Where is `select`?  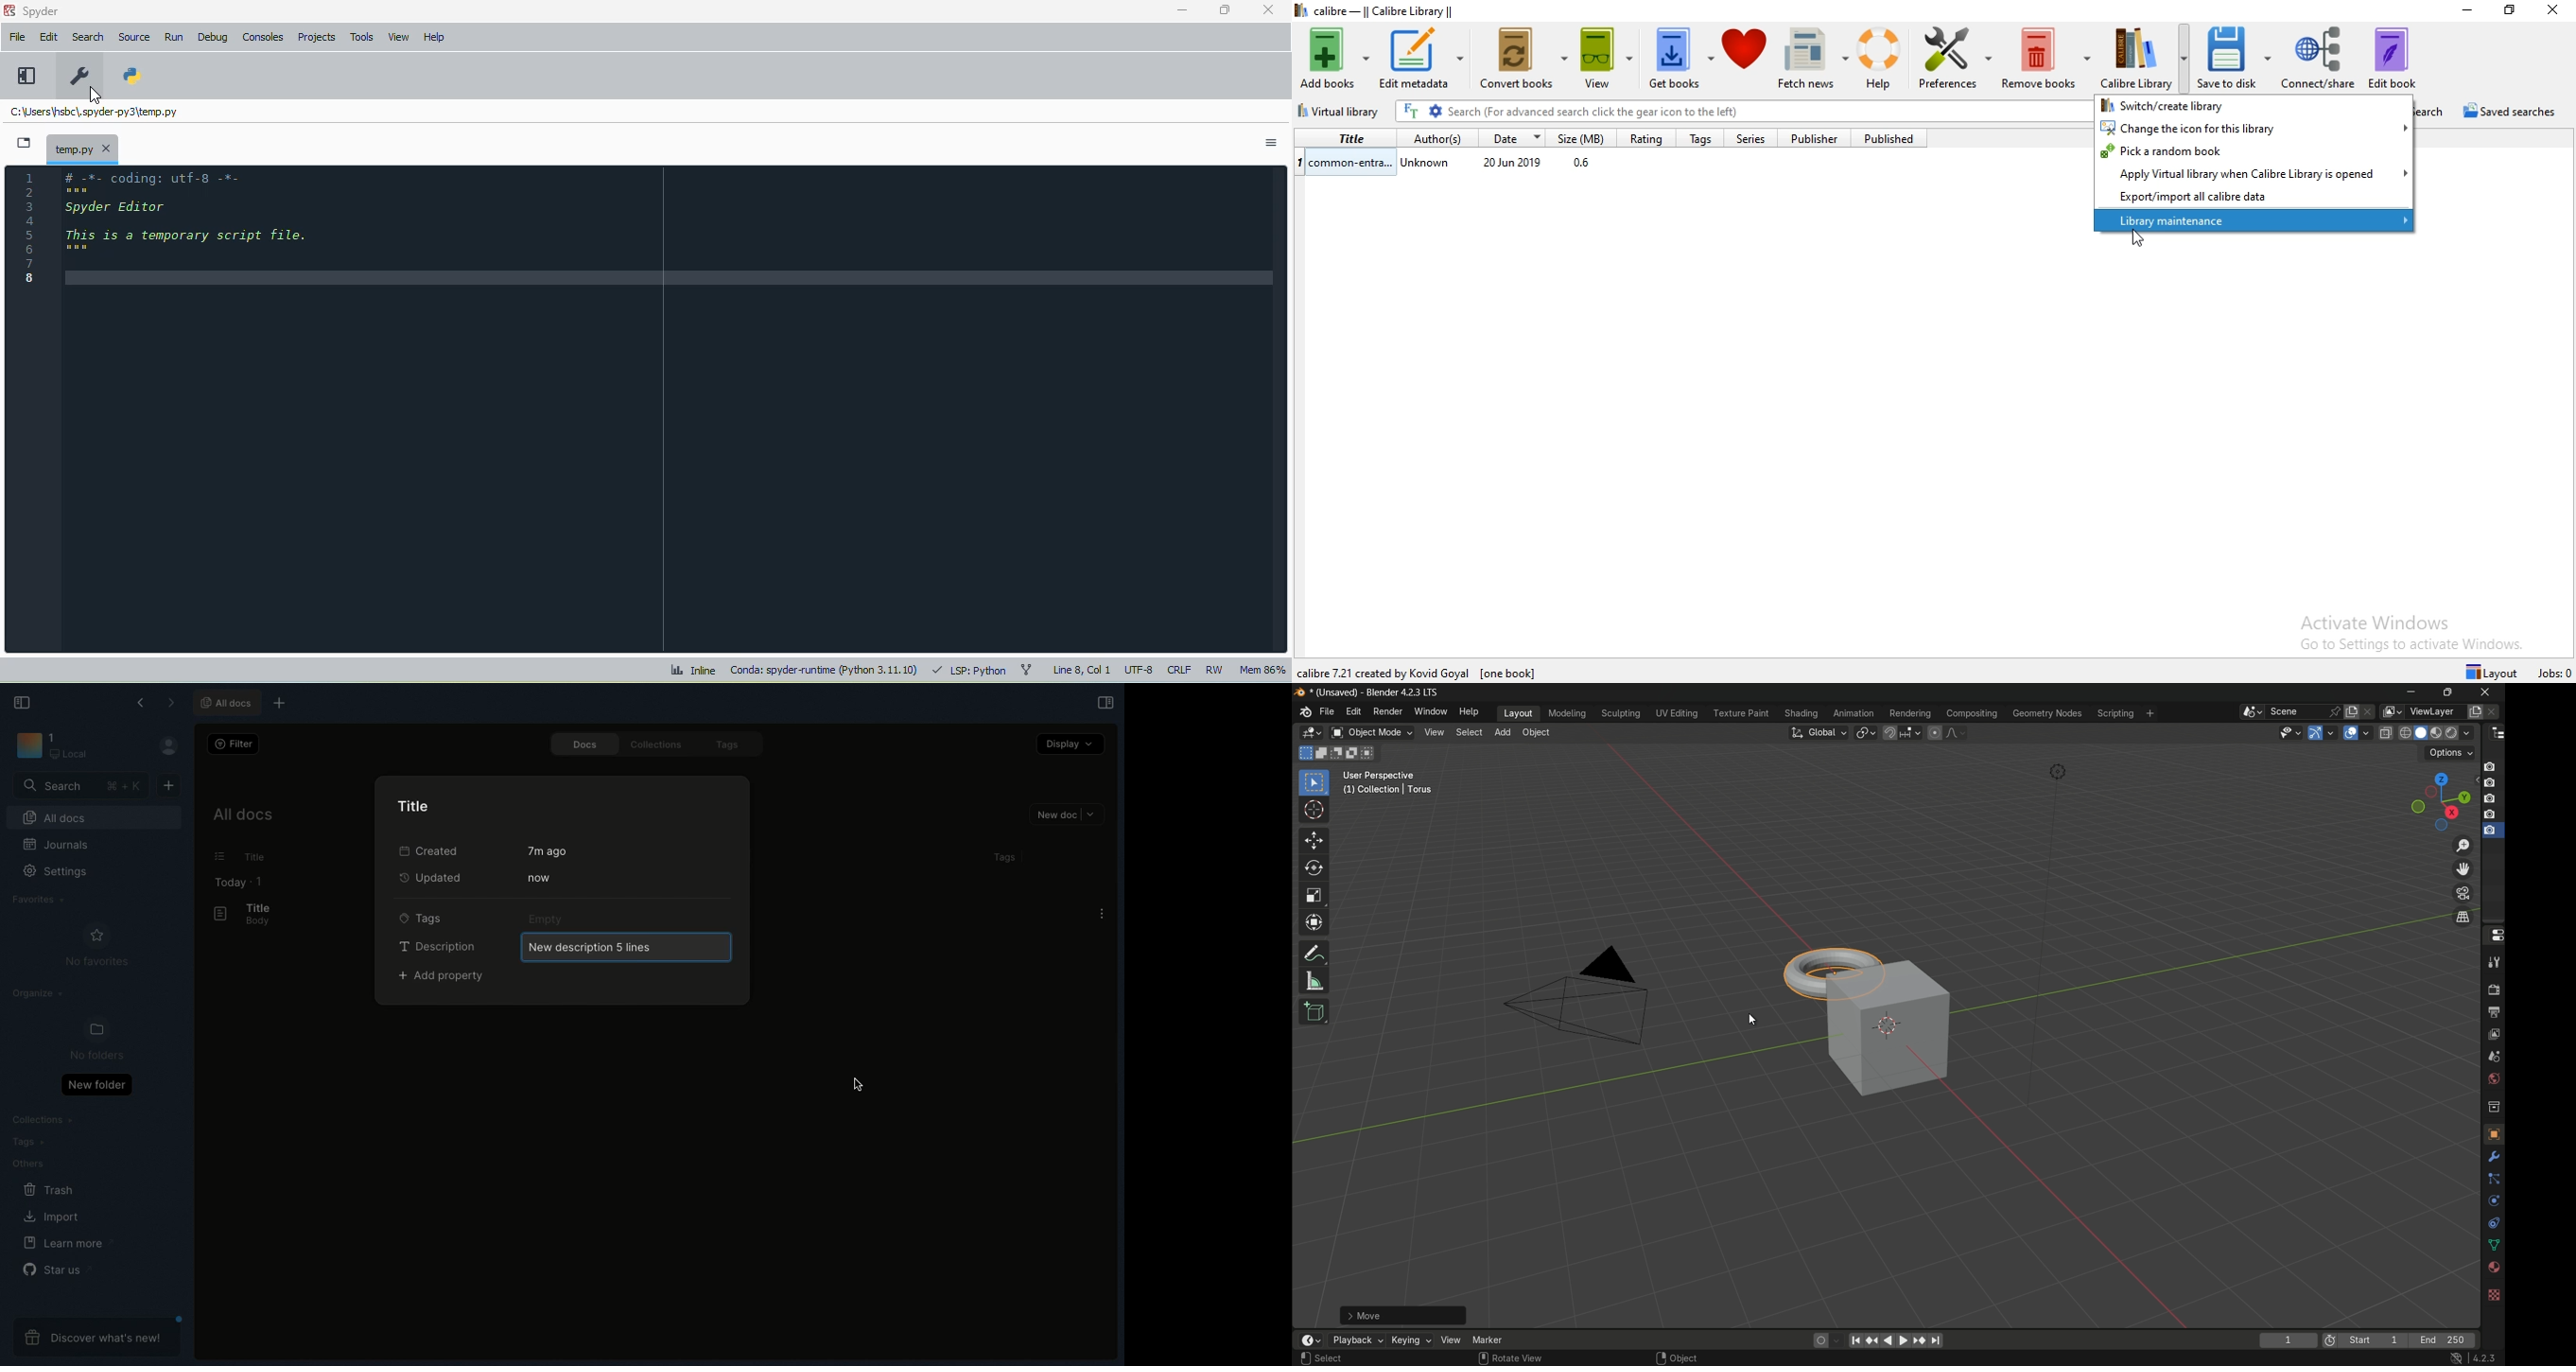 select is located at coordinates (1468, 732).